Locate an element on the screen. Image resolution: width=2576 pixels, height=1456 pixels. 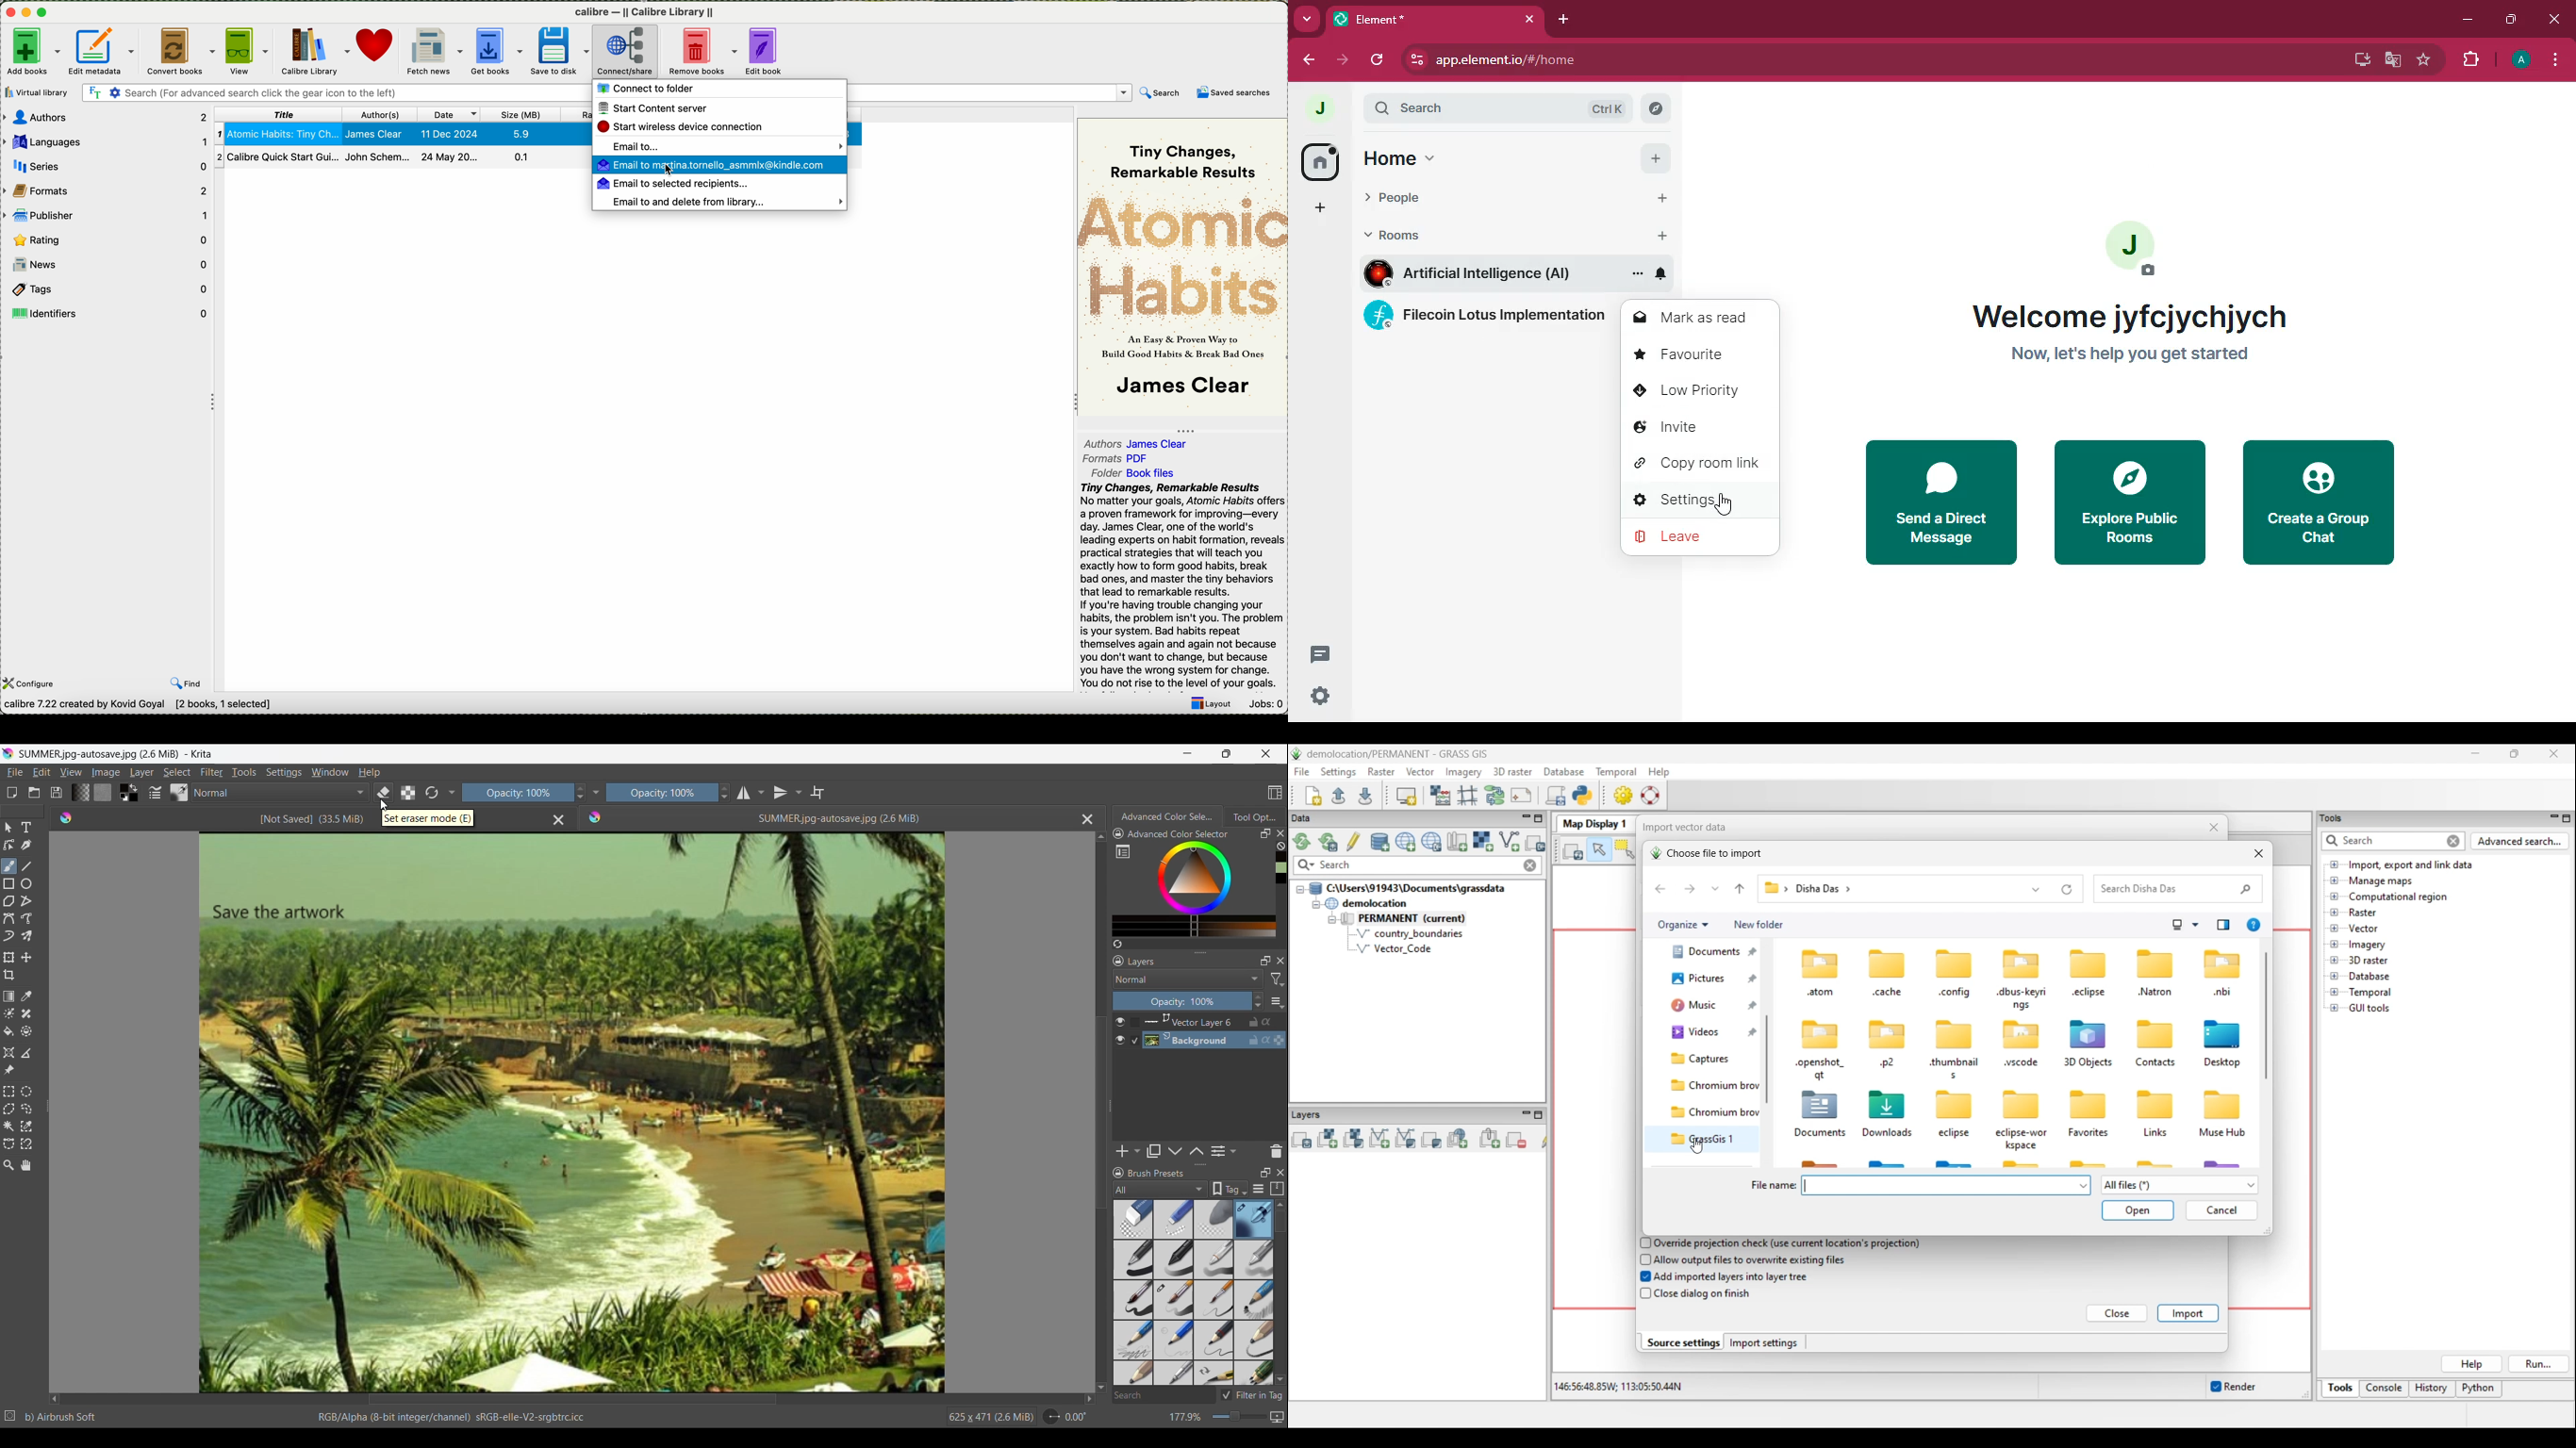
country_boundaries is located at coordinates (1410, 933).